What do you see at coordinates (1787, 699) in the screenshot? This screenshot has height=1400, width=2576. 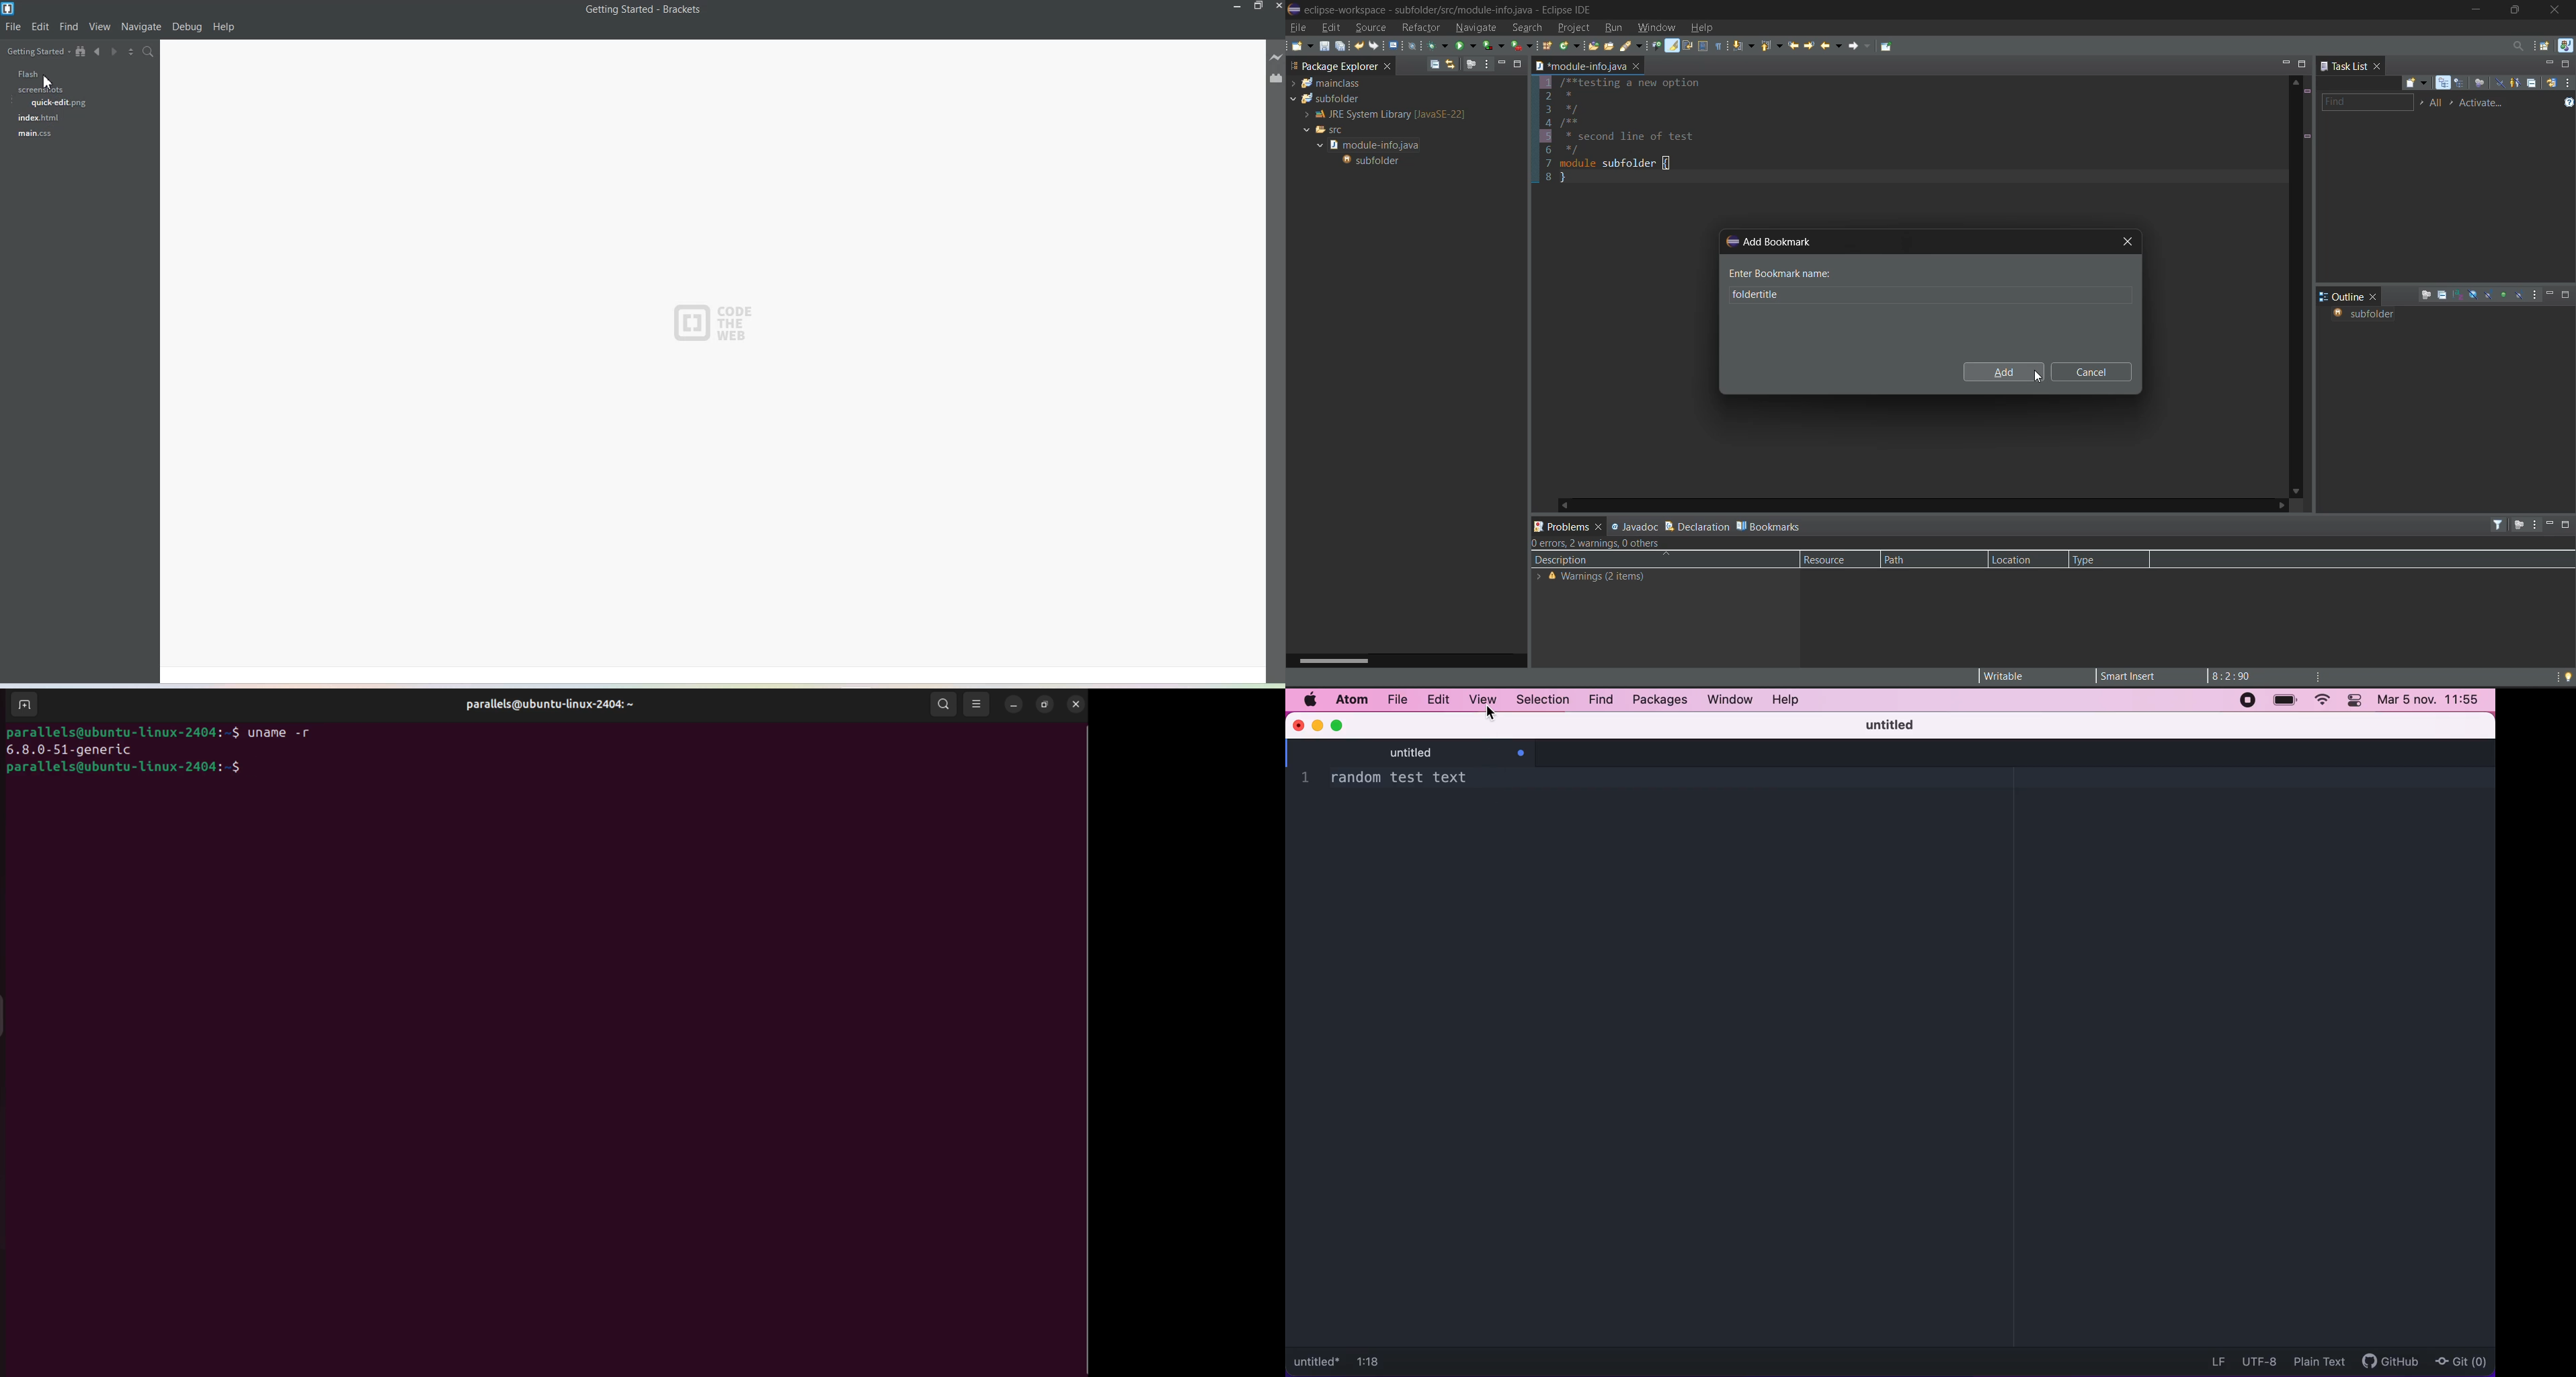 I see `help` at bounding box center [1787, 699].